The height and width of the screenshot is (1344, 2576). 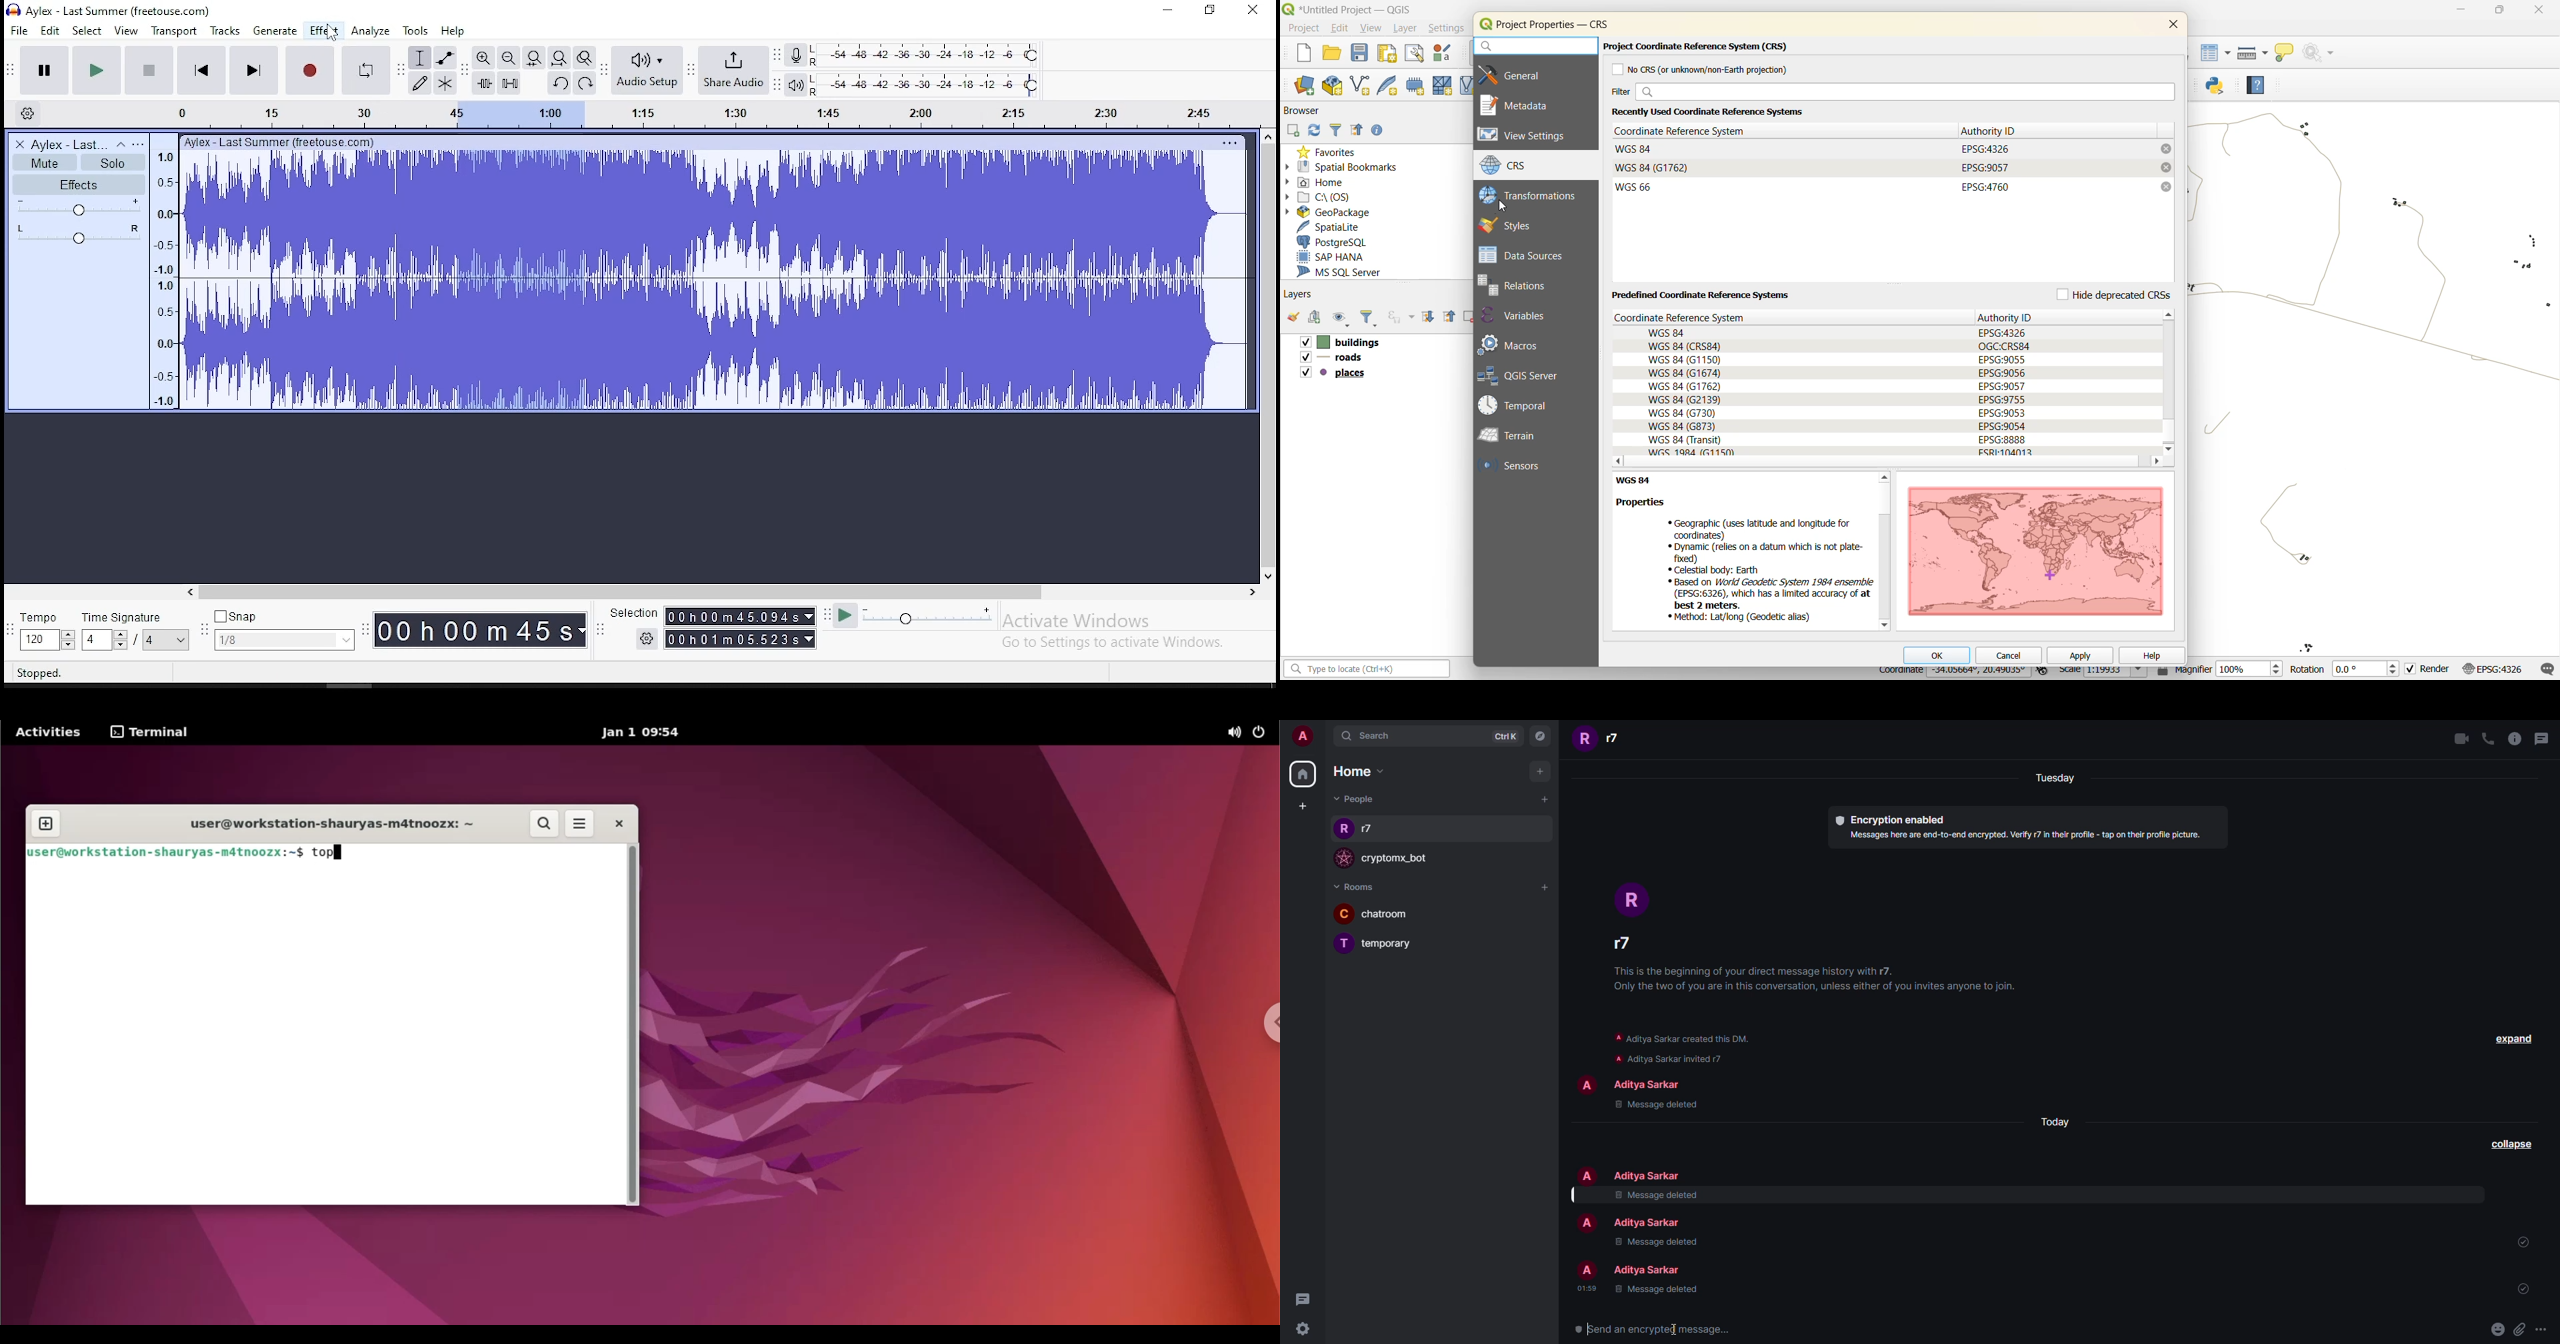 I want to click on temporary scratch layer, so click(x=1415, y=85).